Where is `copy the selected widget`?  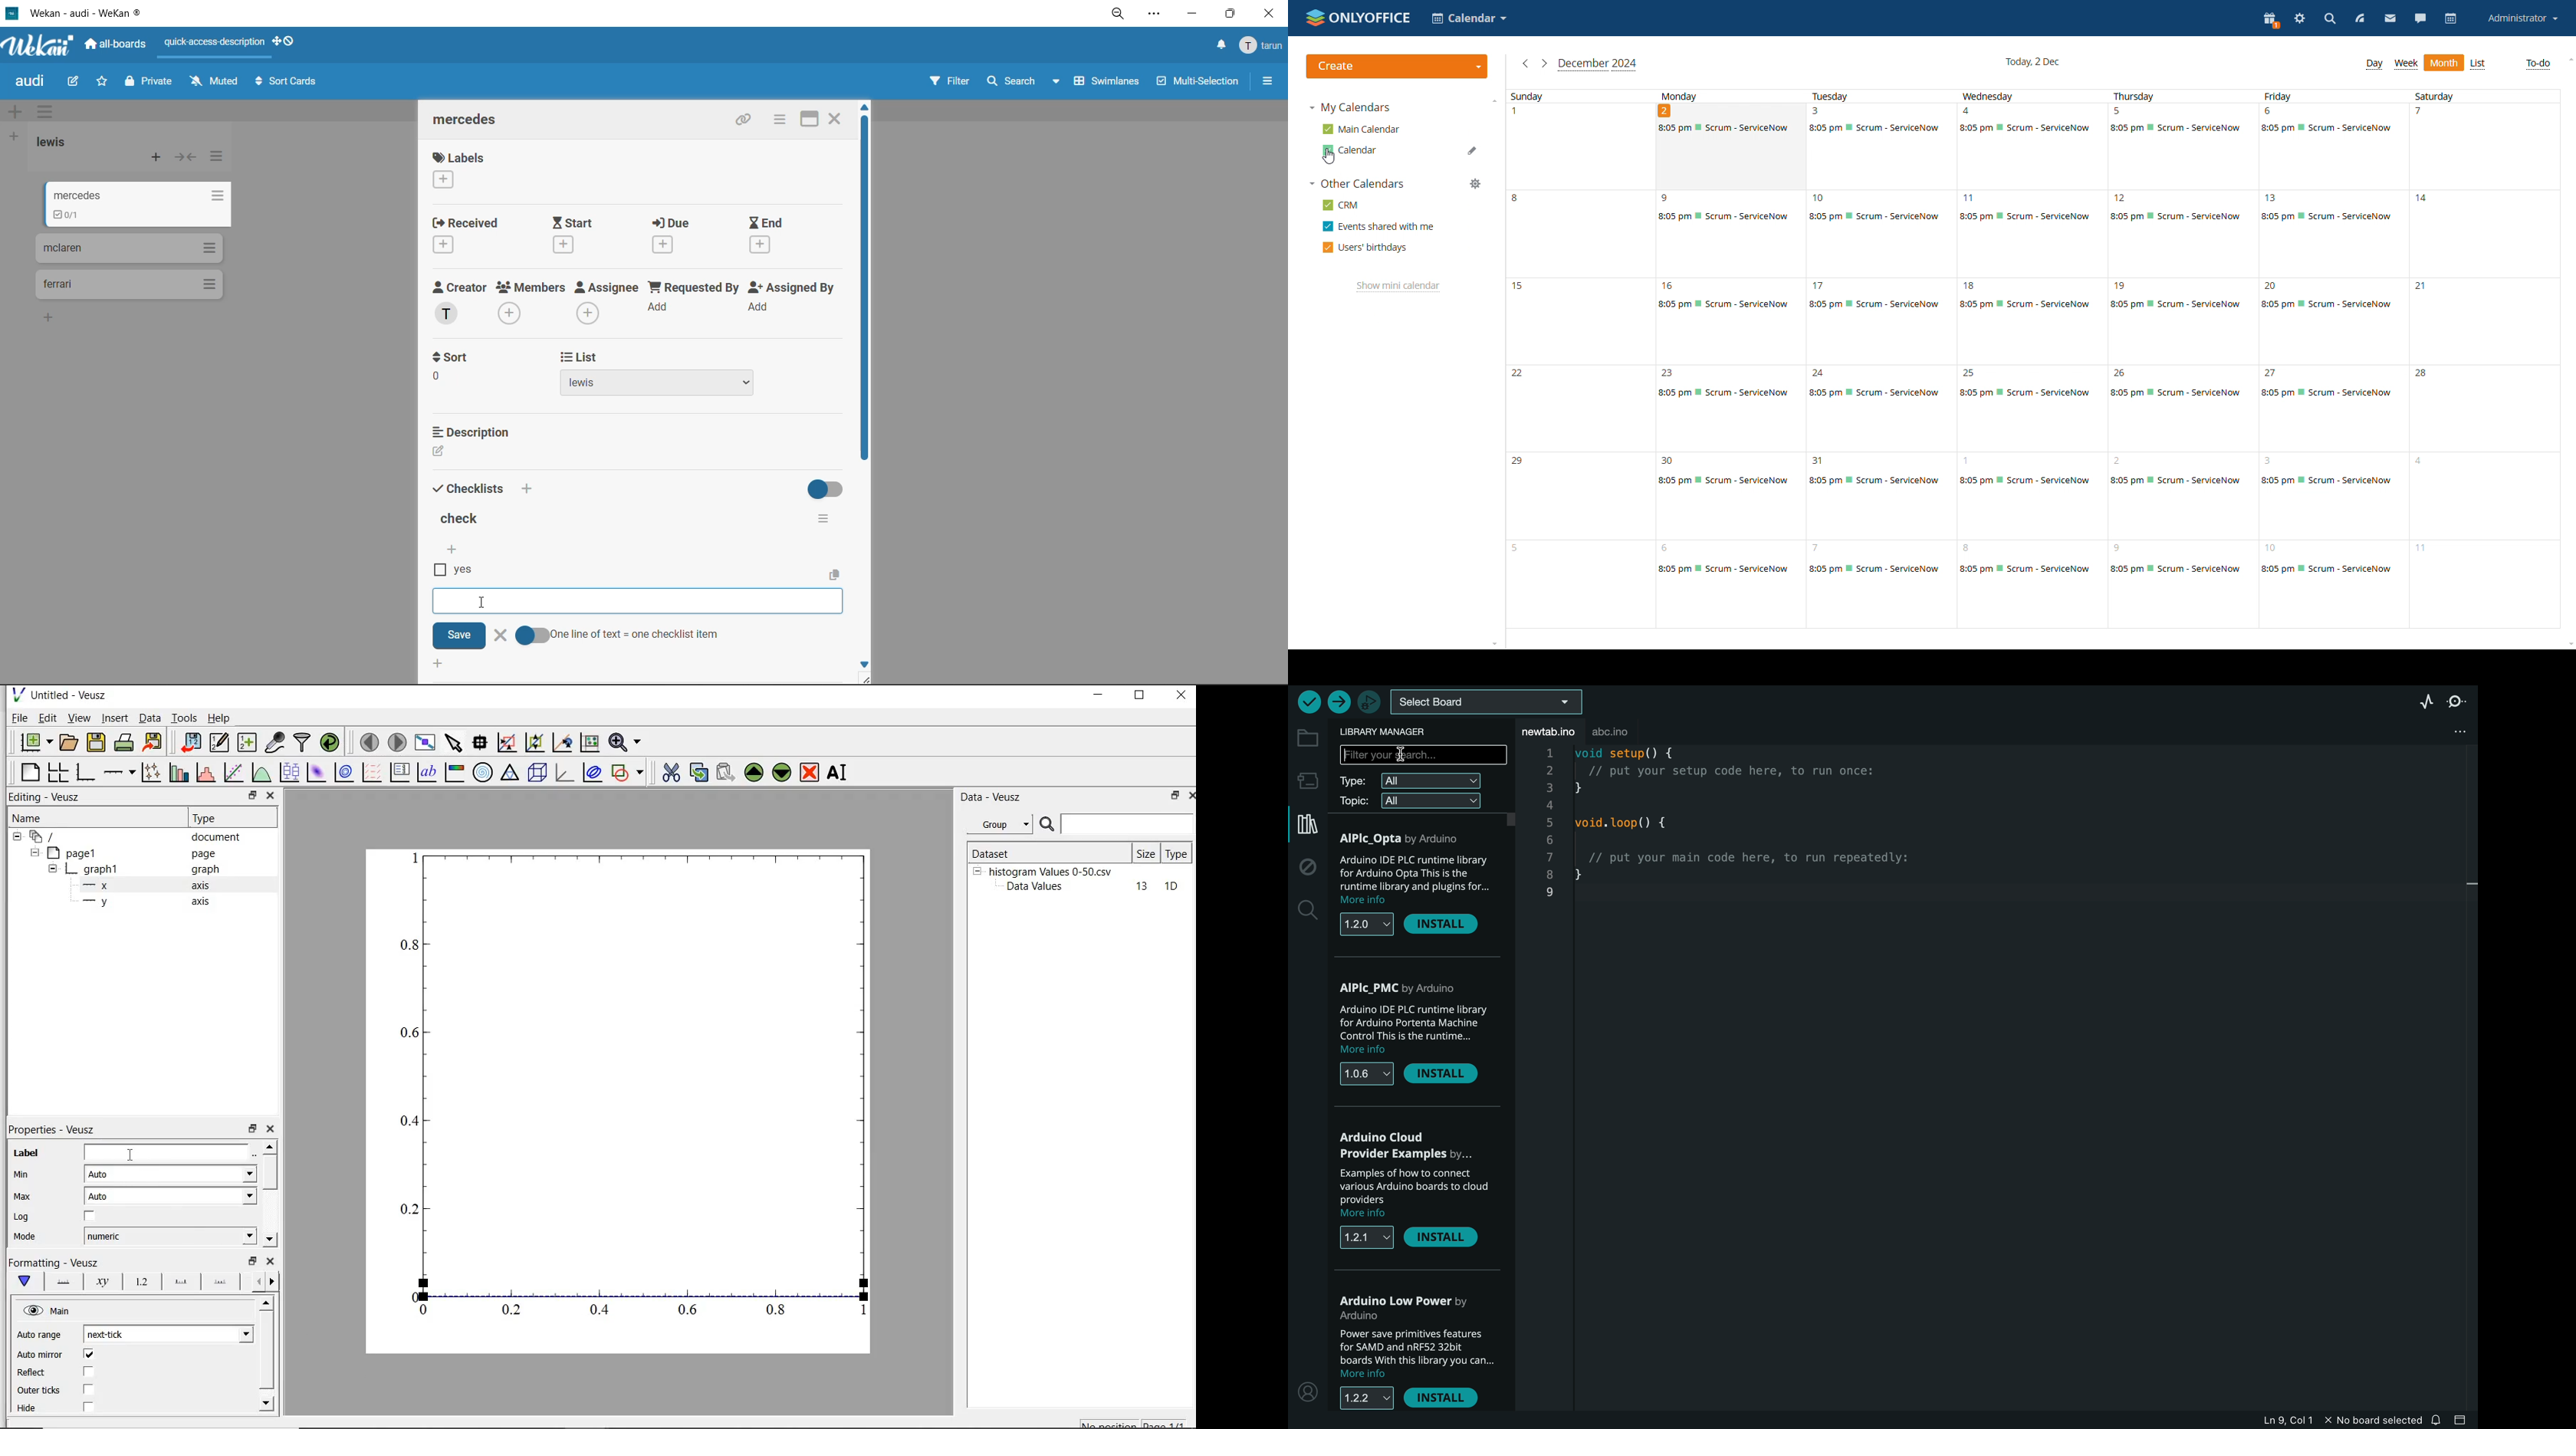 copy the selected widget is located at coordinates (698, 774).